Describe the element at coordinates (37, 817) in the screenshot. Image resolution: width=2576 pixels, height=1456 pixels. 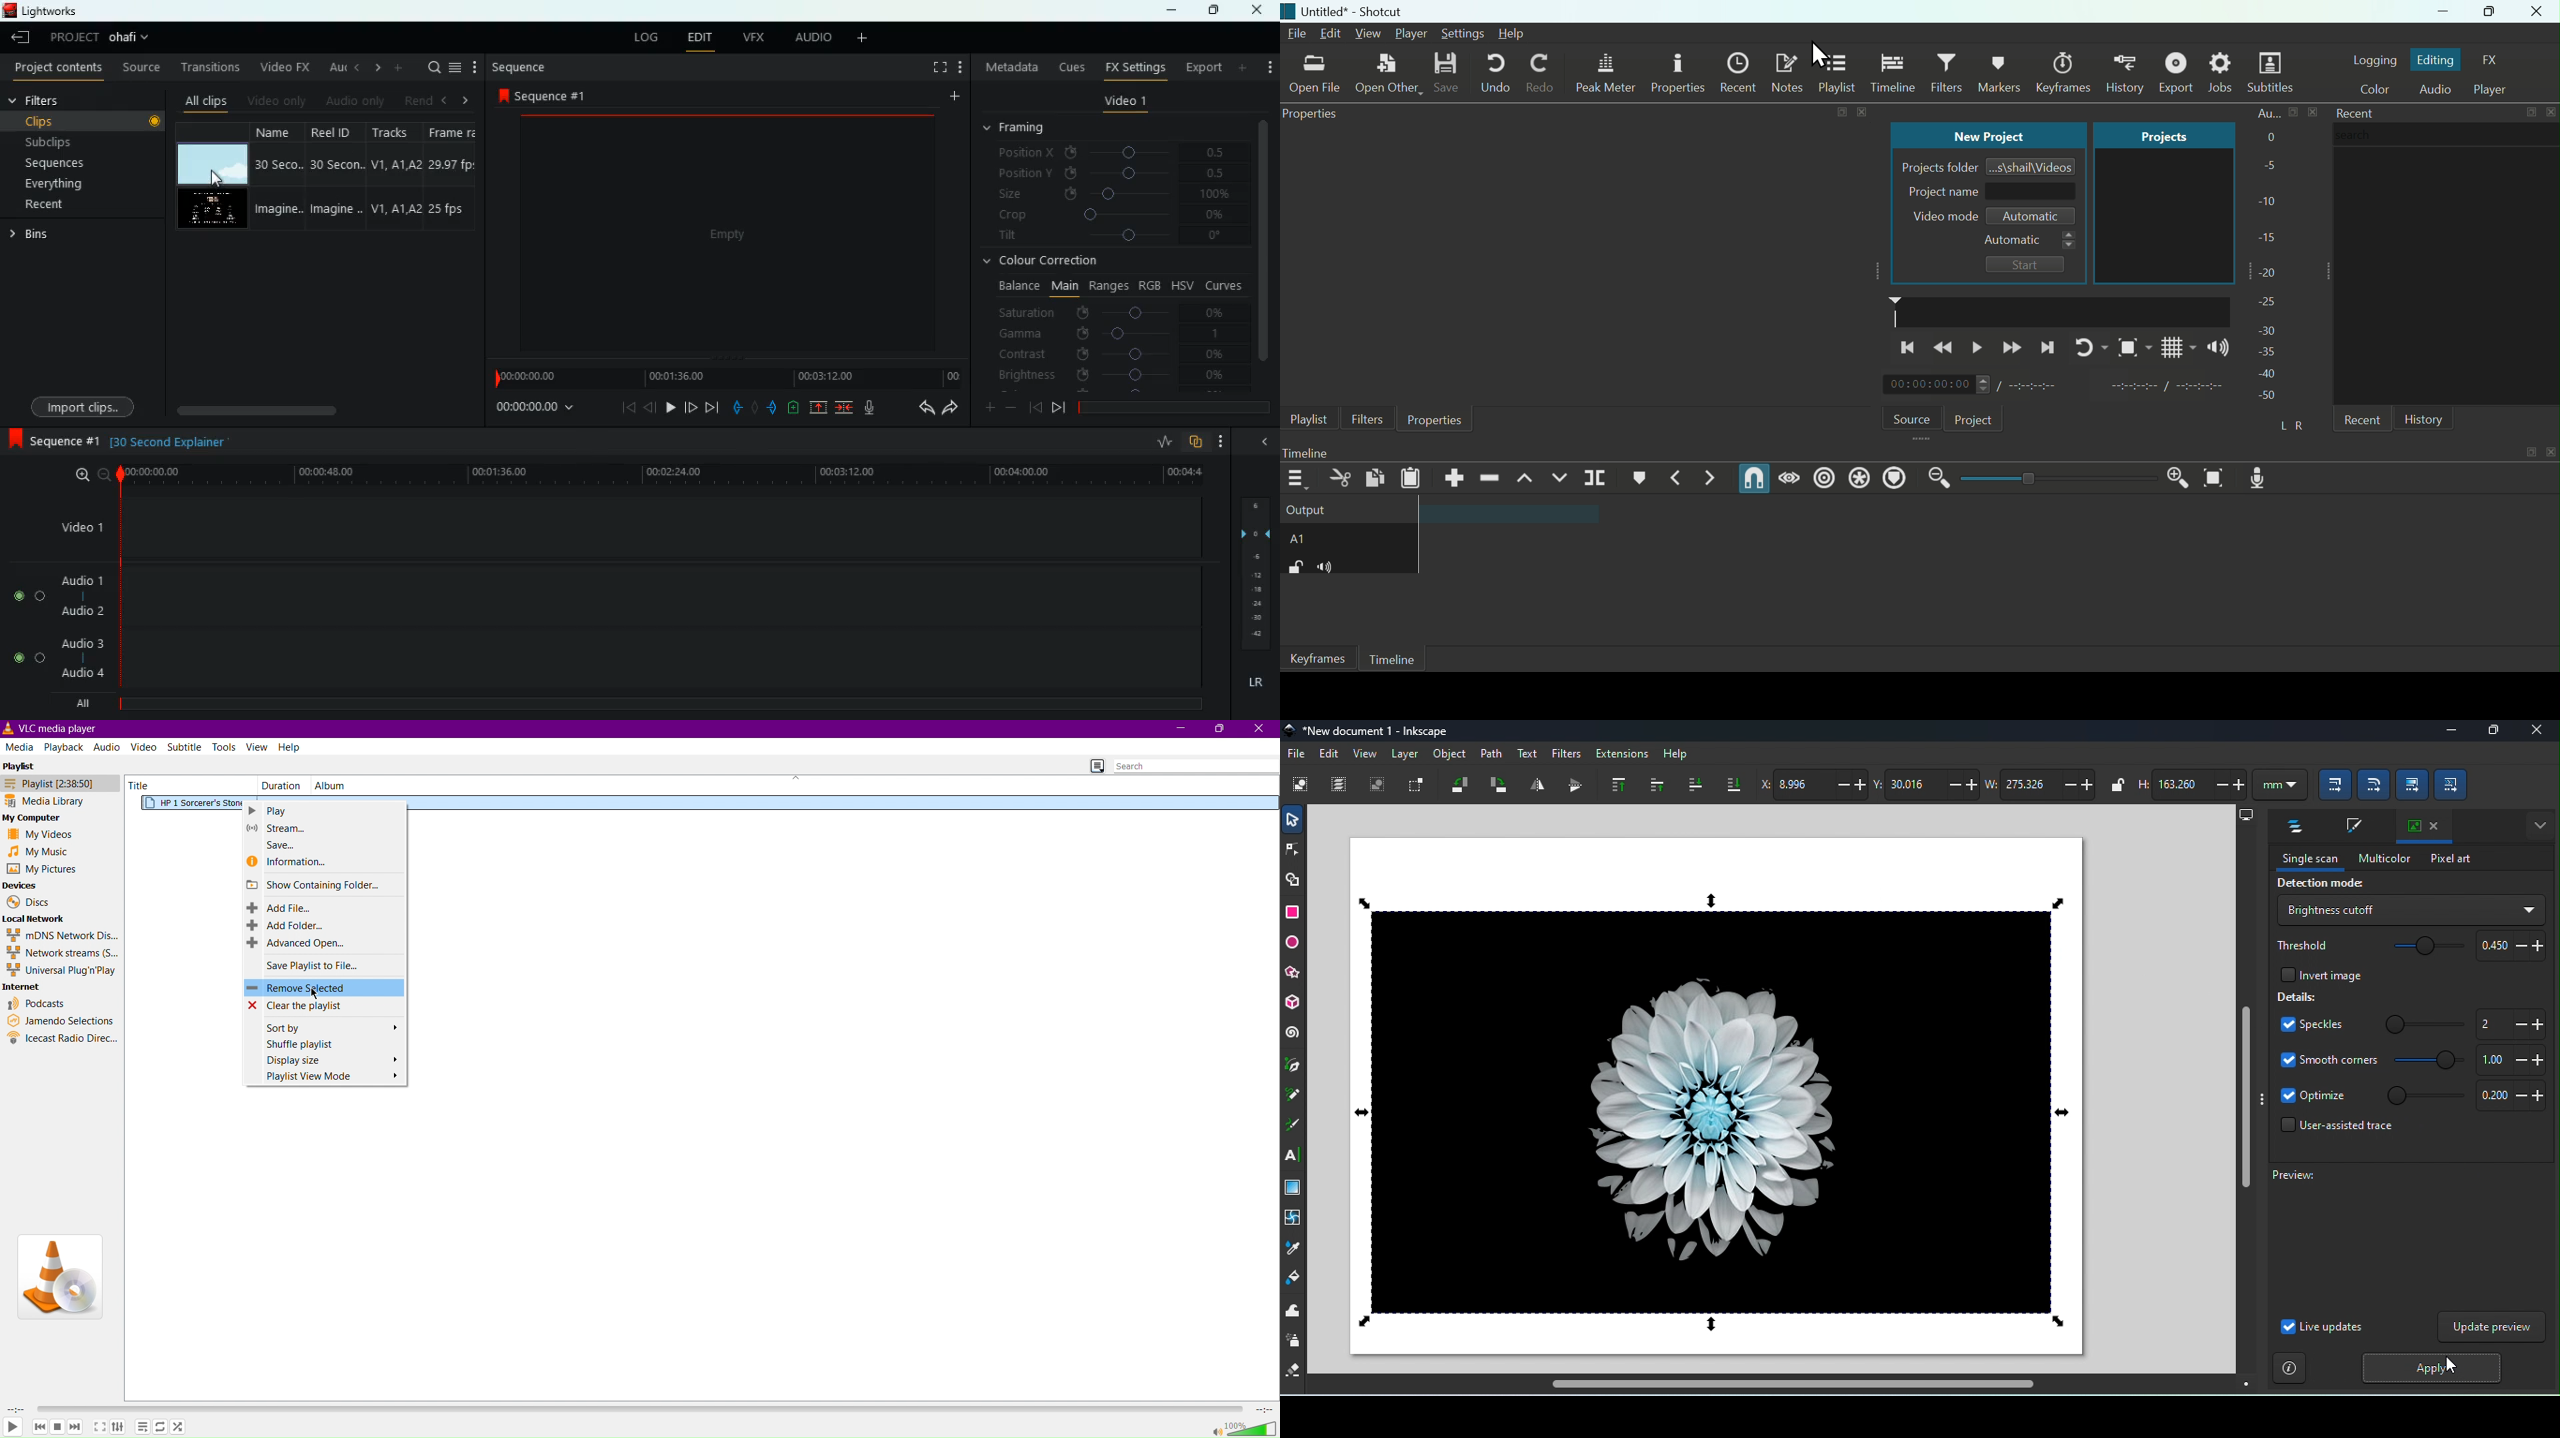
I see `My Computer` at that location.